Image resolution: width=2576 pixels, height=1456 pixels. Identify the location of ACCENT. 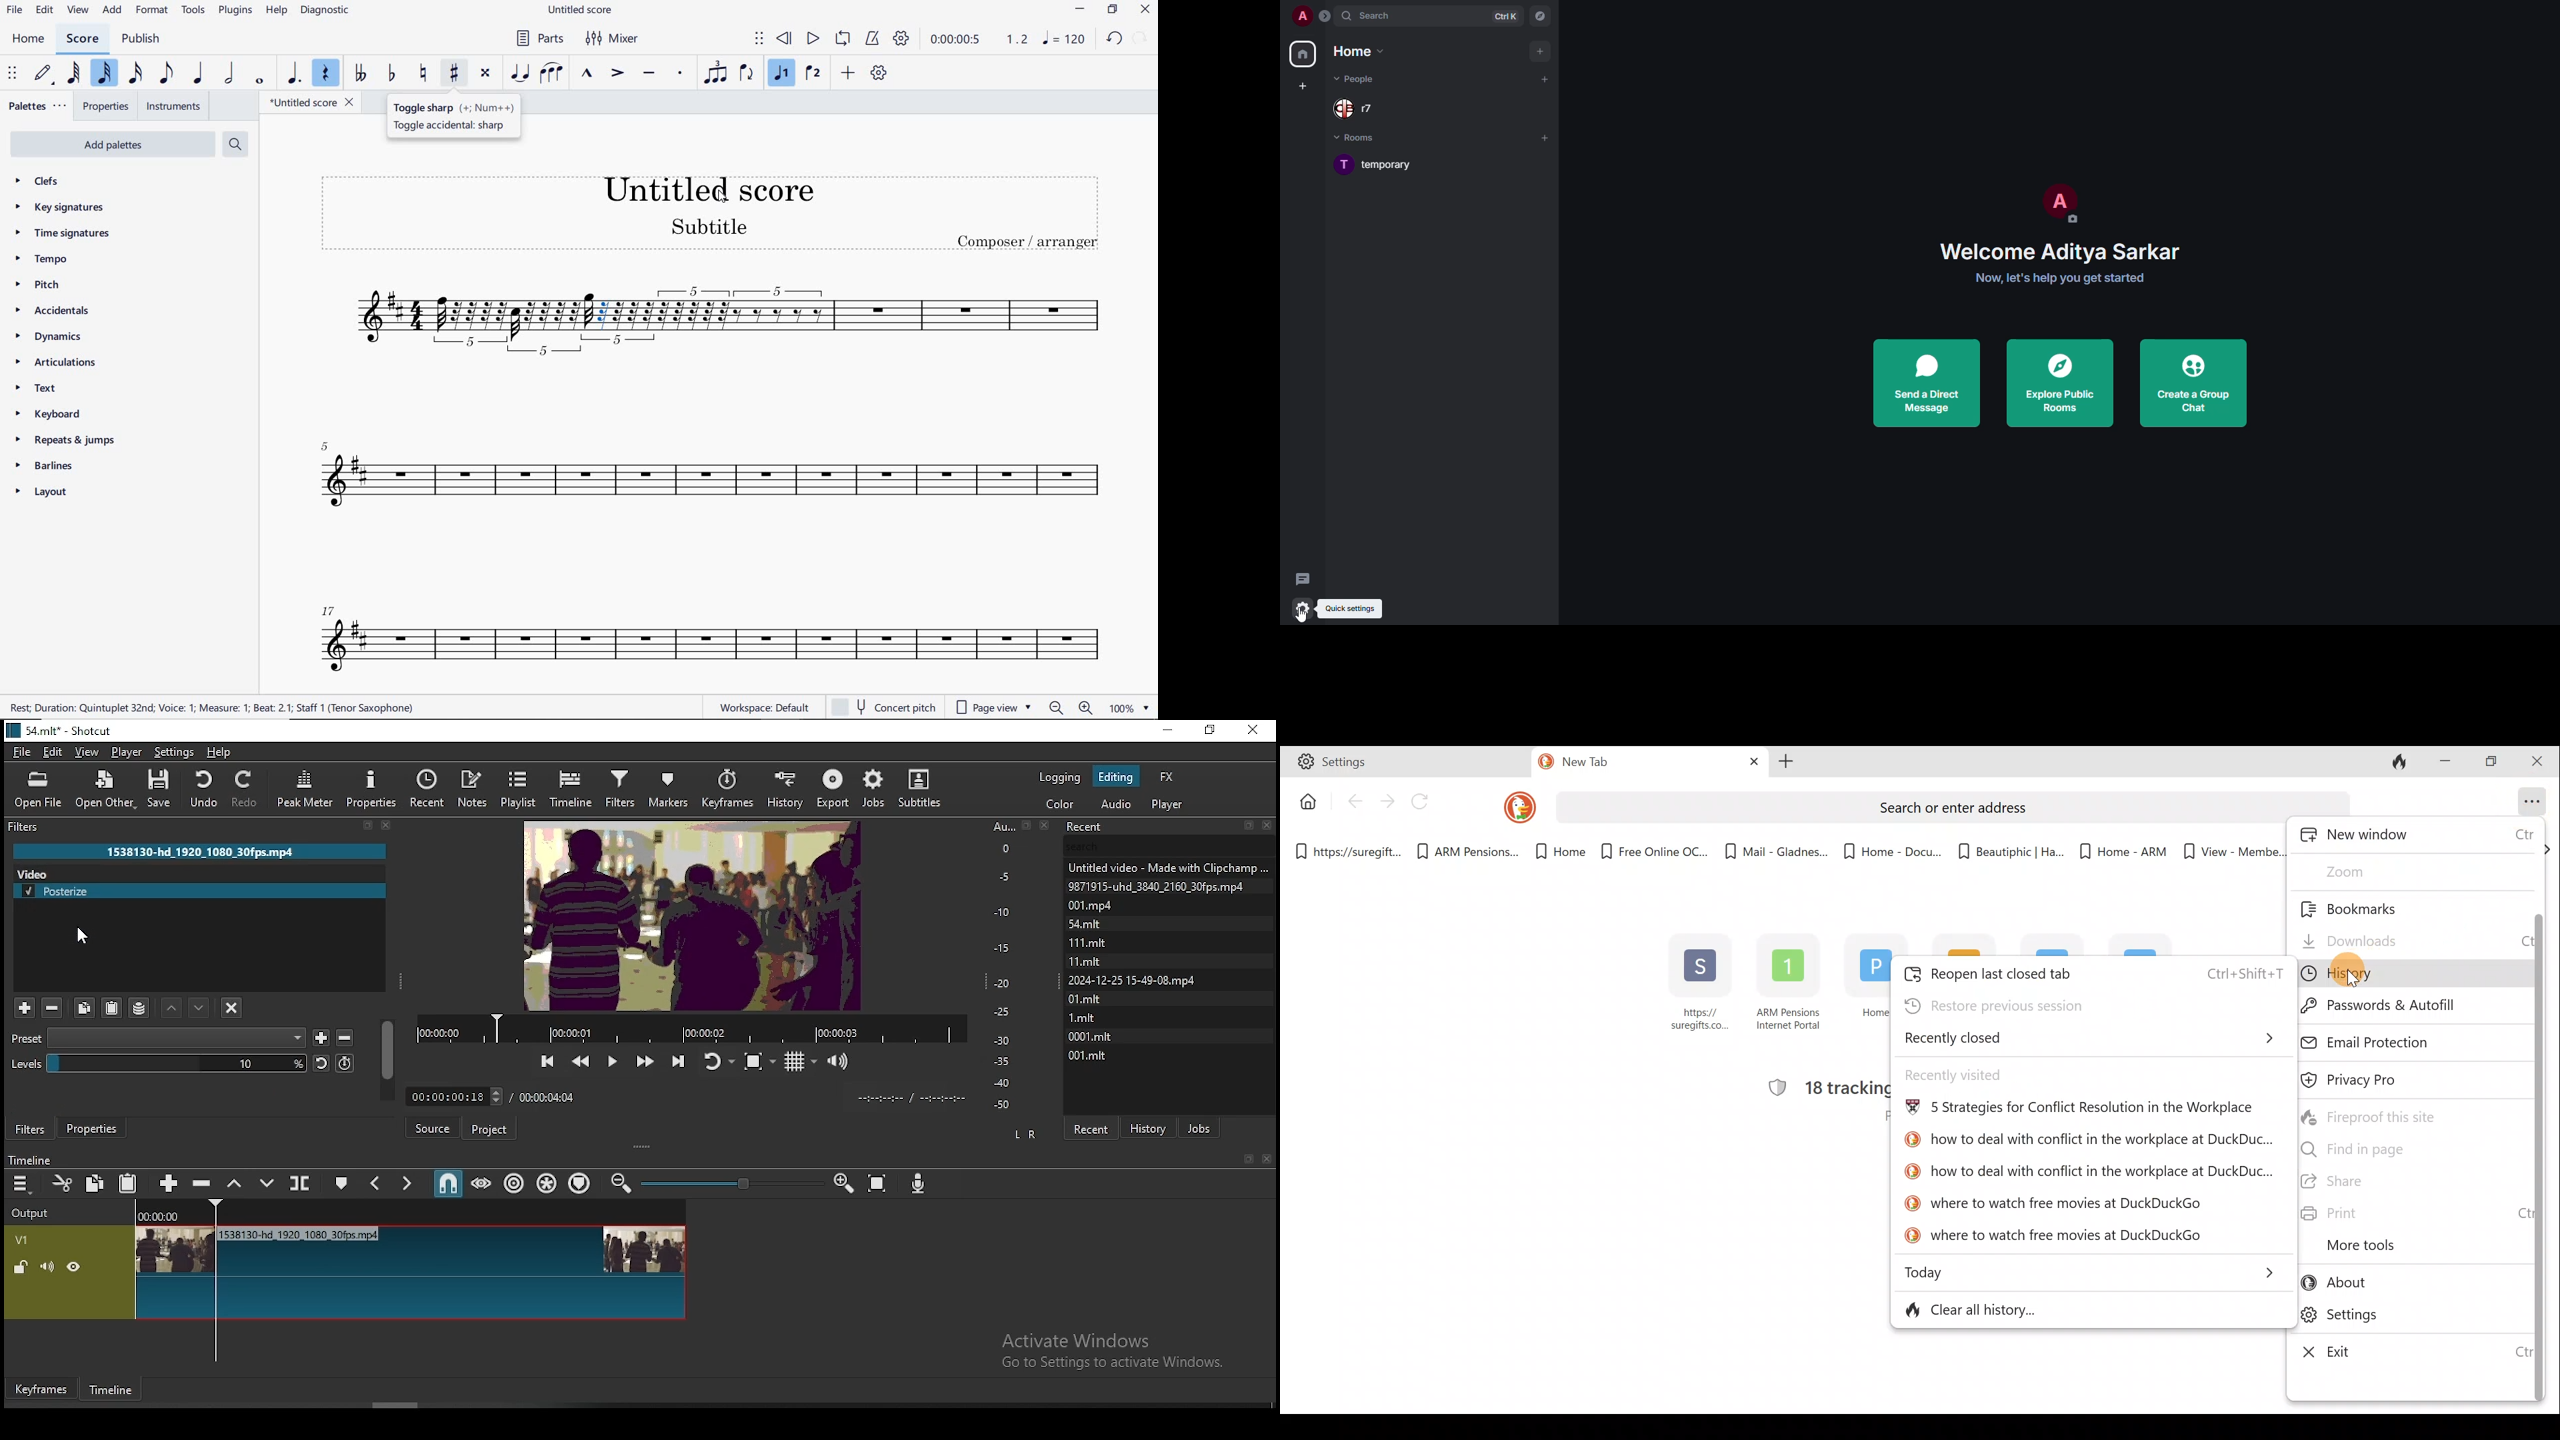
(618, 75).